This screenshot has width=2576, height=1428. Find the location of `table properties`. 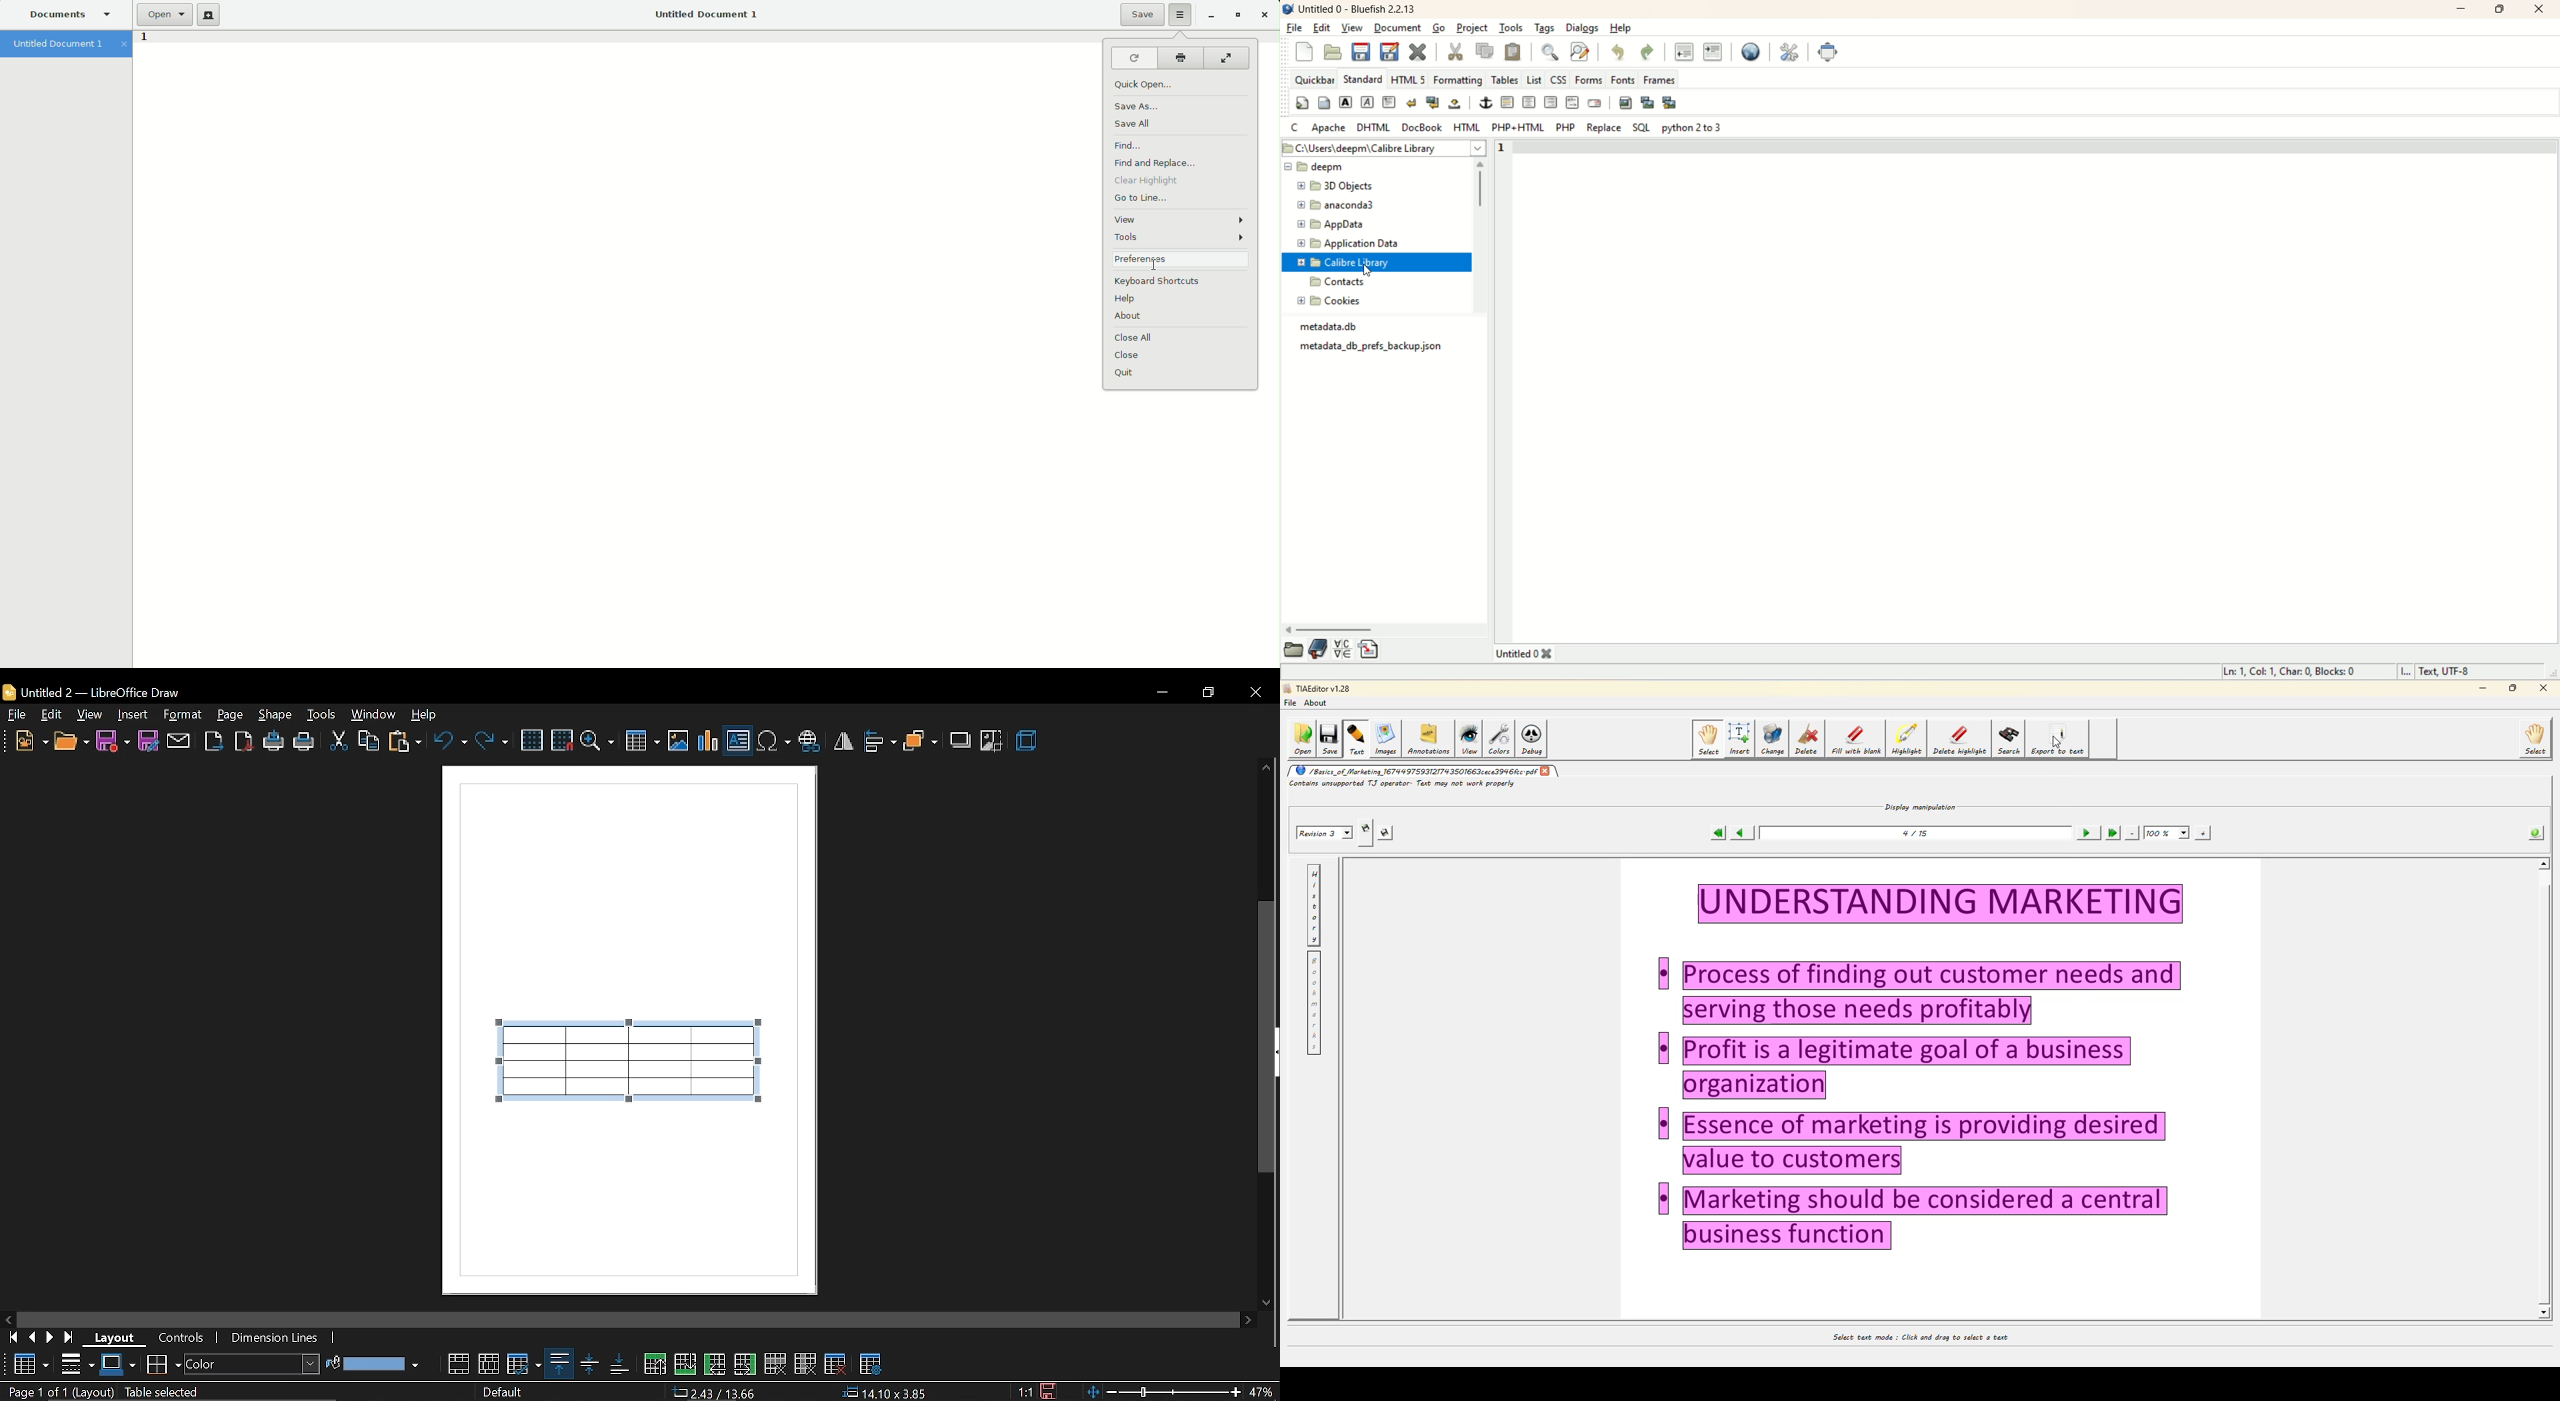

table properties is located at coordinates (870, 1361).